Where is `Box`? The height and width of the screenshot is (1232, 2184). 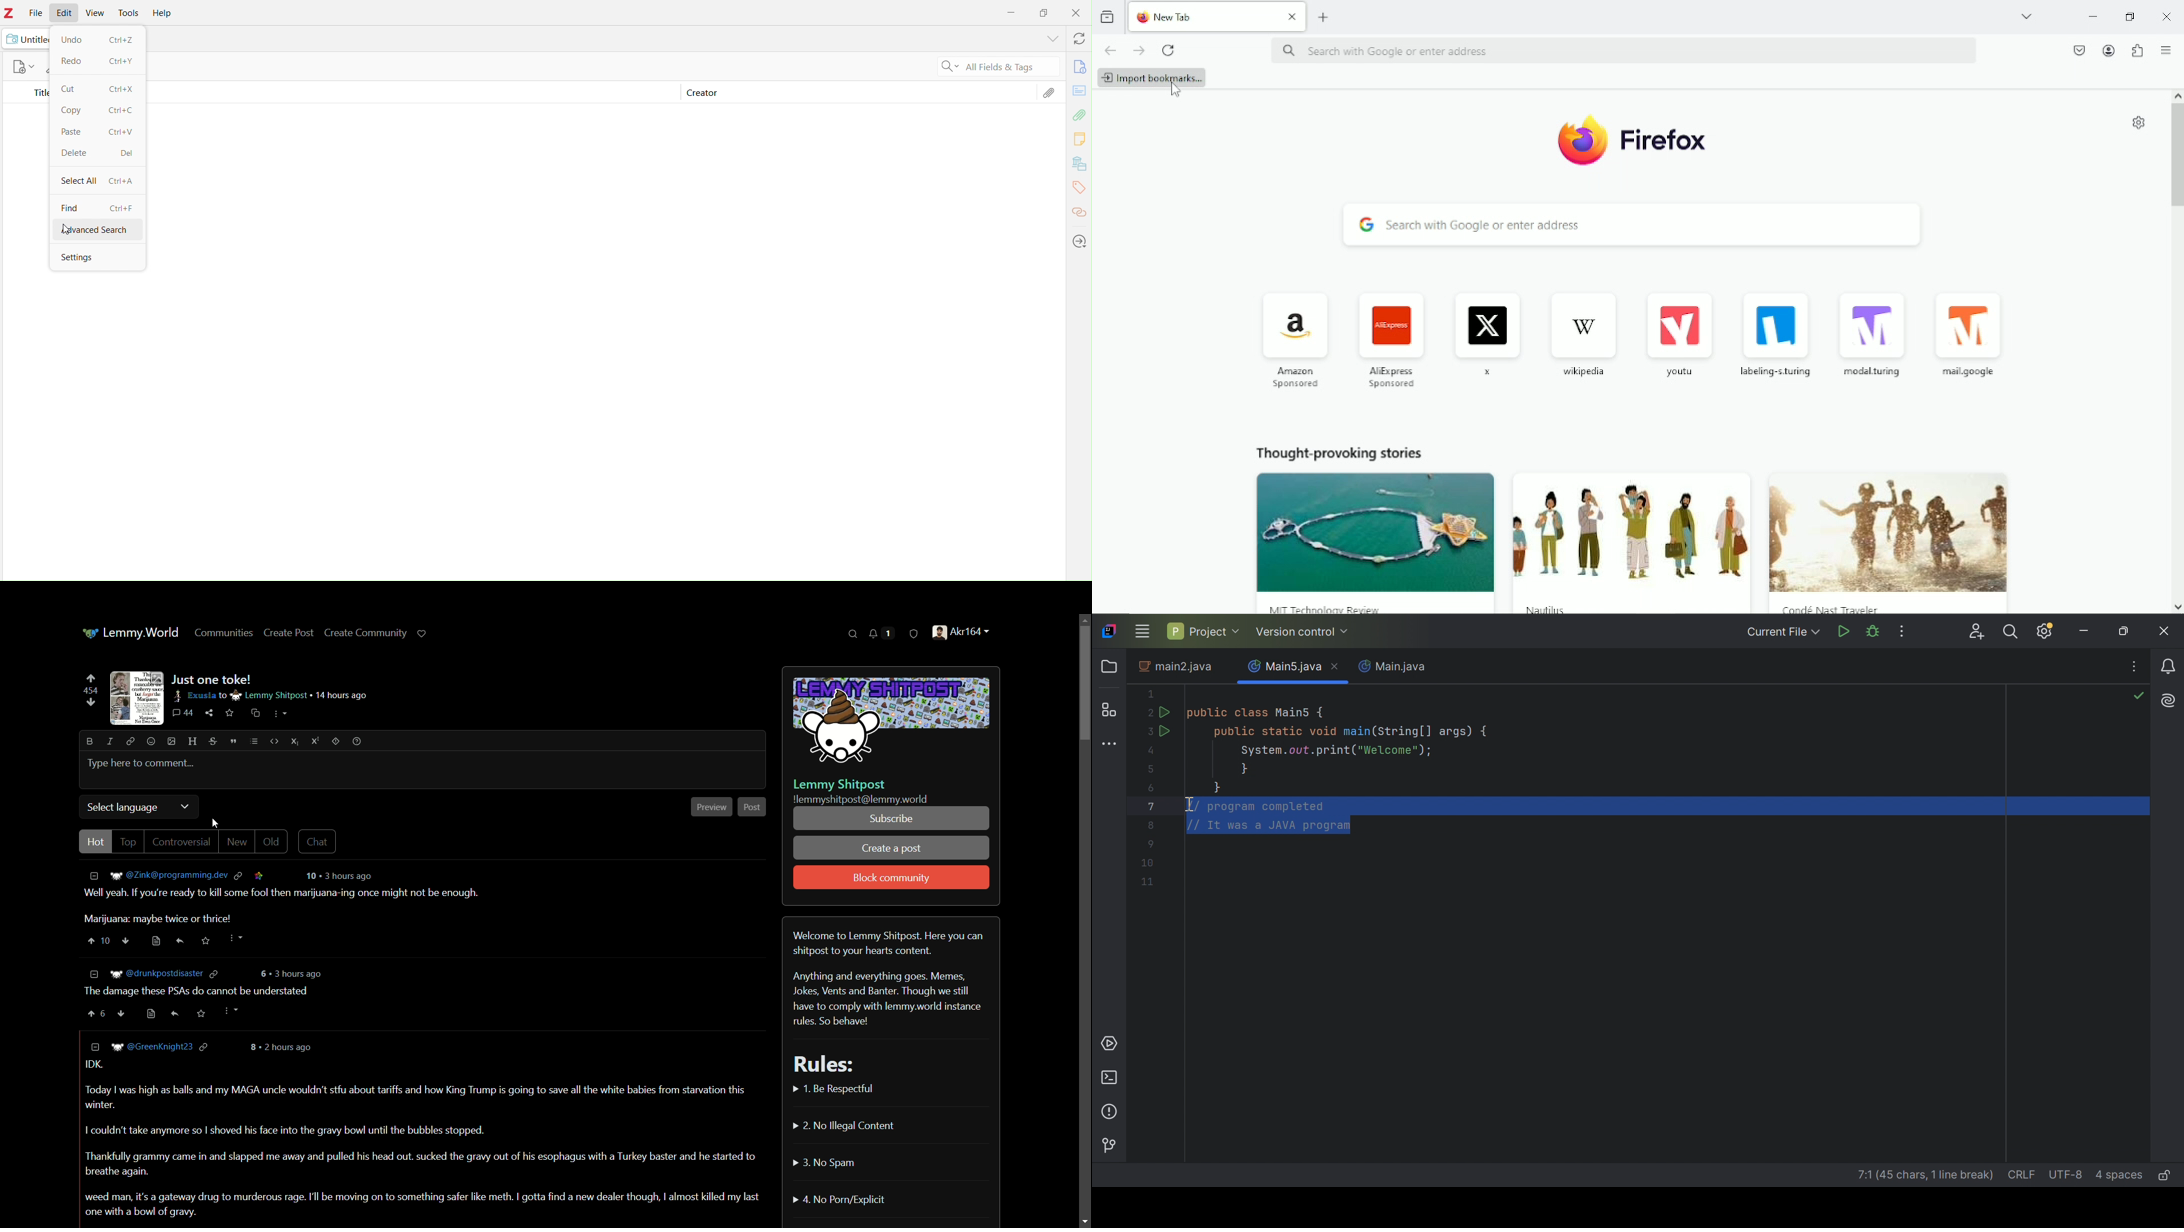
Box is located at coordinates (1044, 12).